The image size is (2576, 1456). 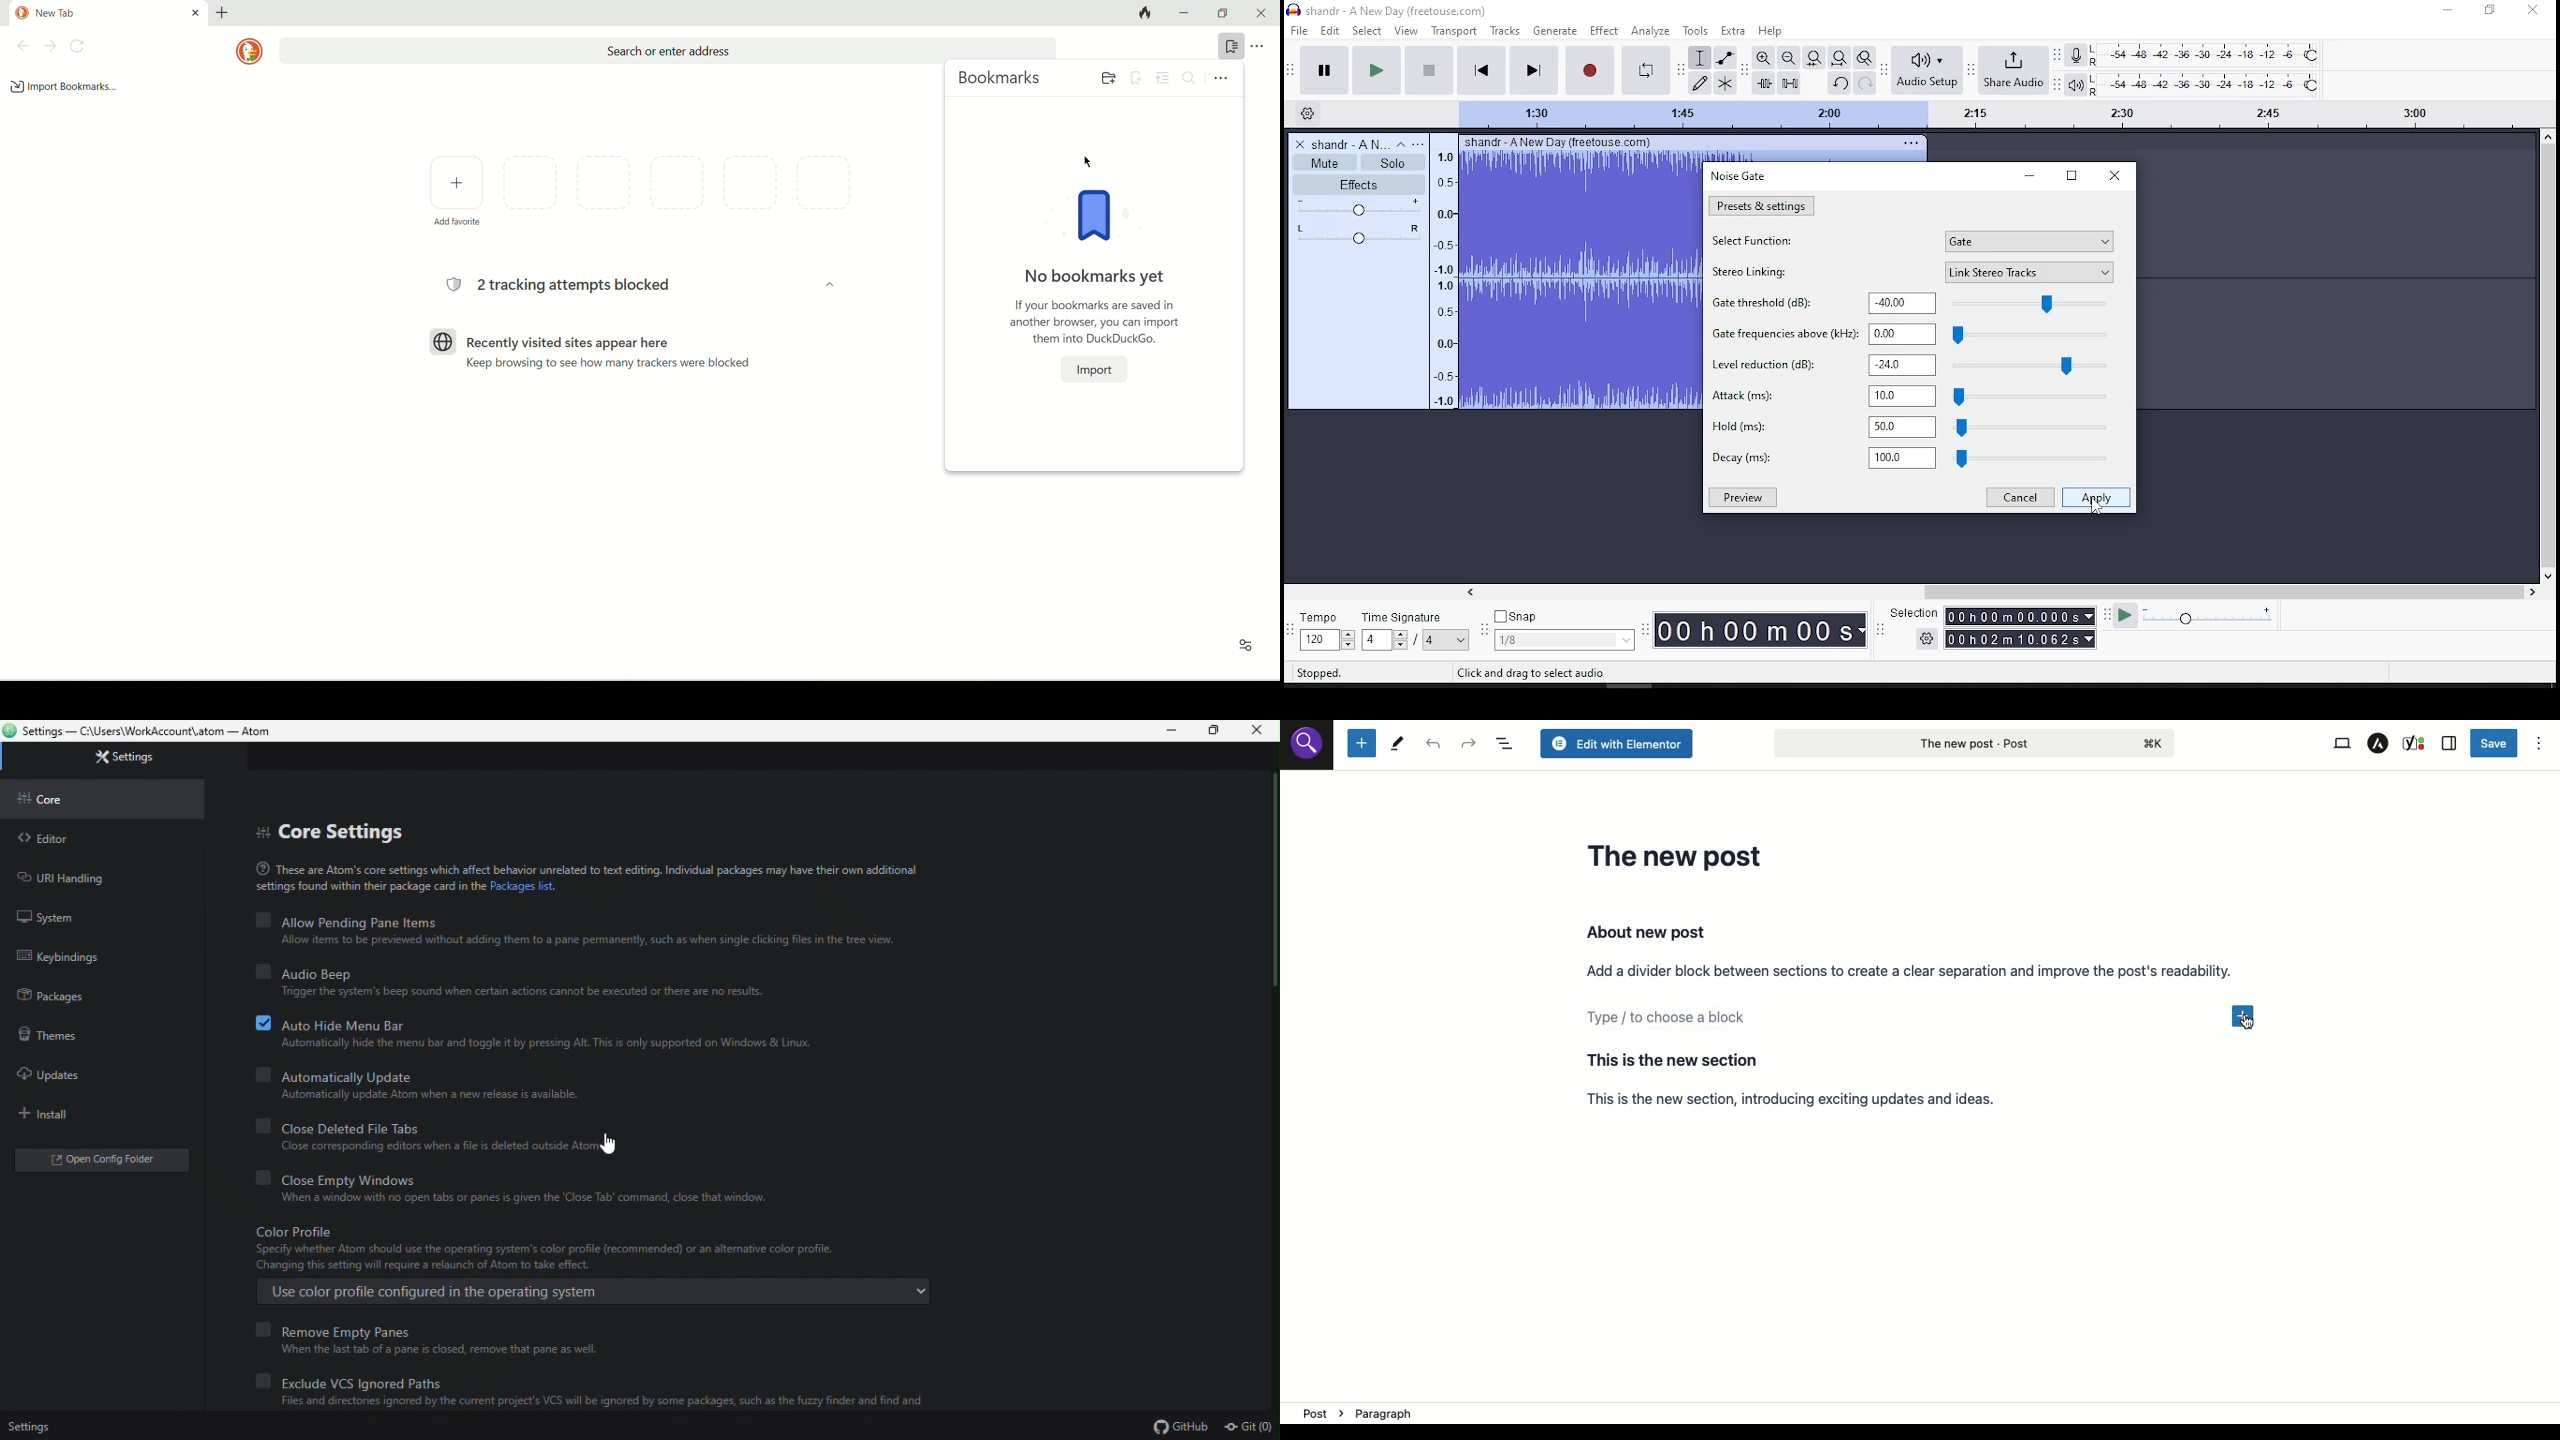 I want to click on settings, so click(x=30, y=1428).